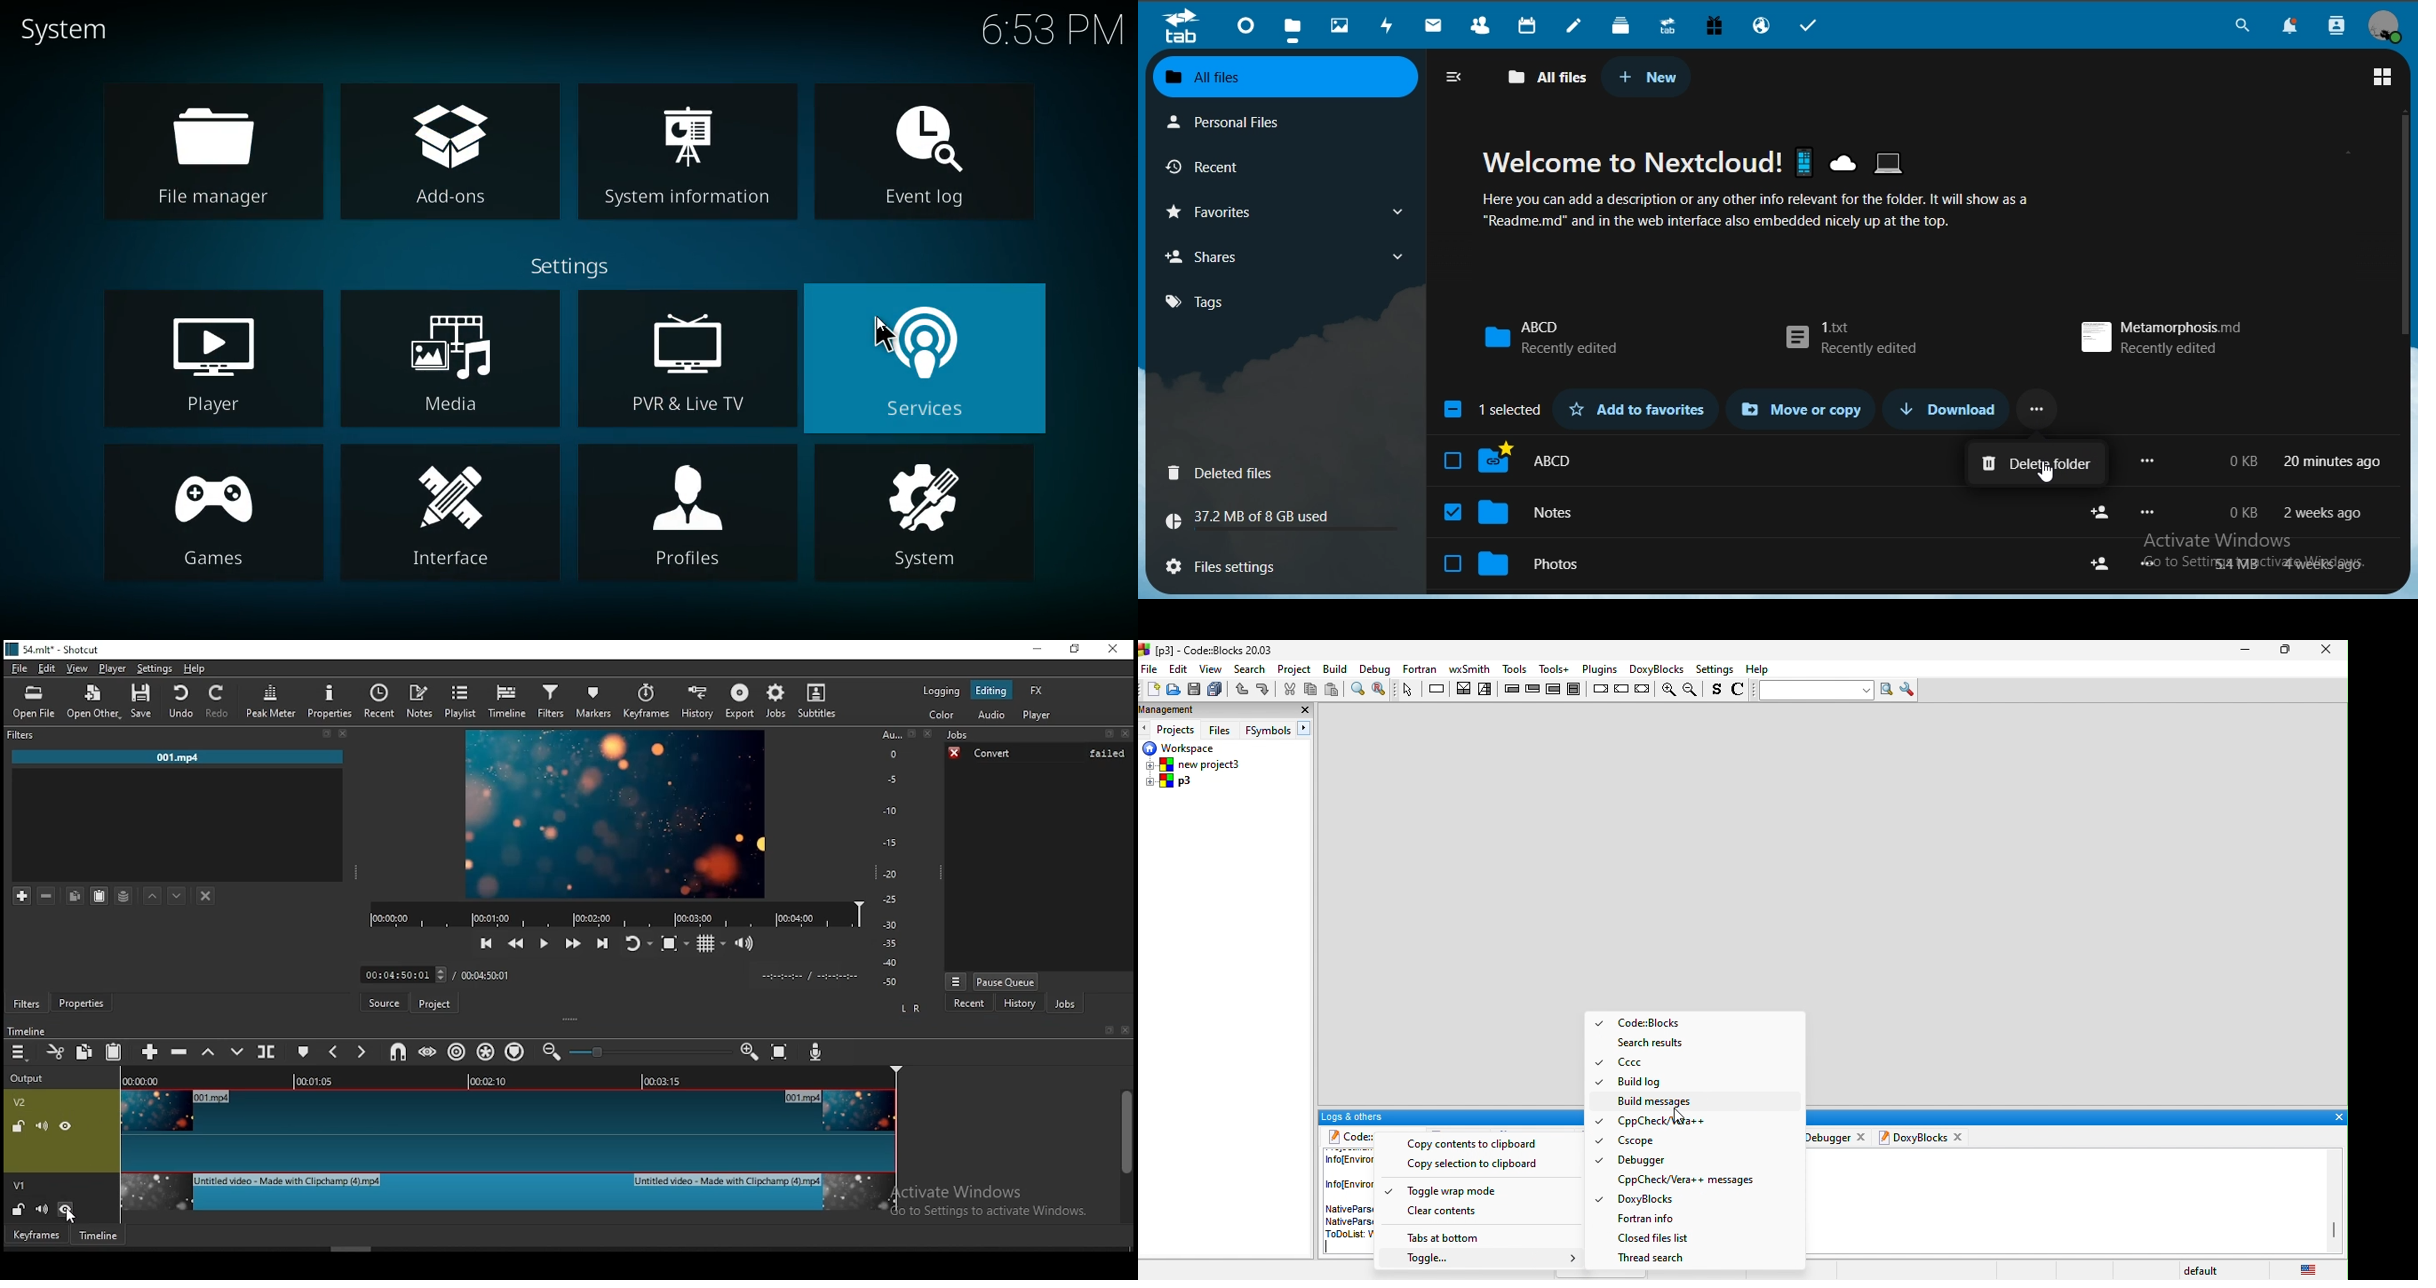 The height and width of the screenshot is (1288, 2436). Describe the element at coordinates (1697, 160) in the screenshot. I see `Welcome to Nextcloud!` at that location.